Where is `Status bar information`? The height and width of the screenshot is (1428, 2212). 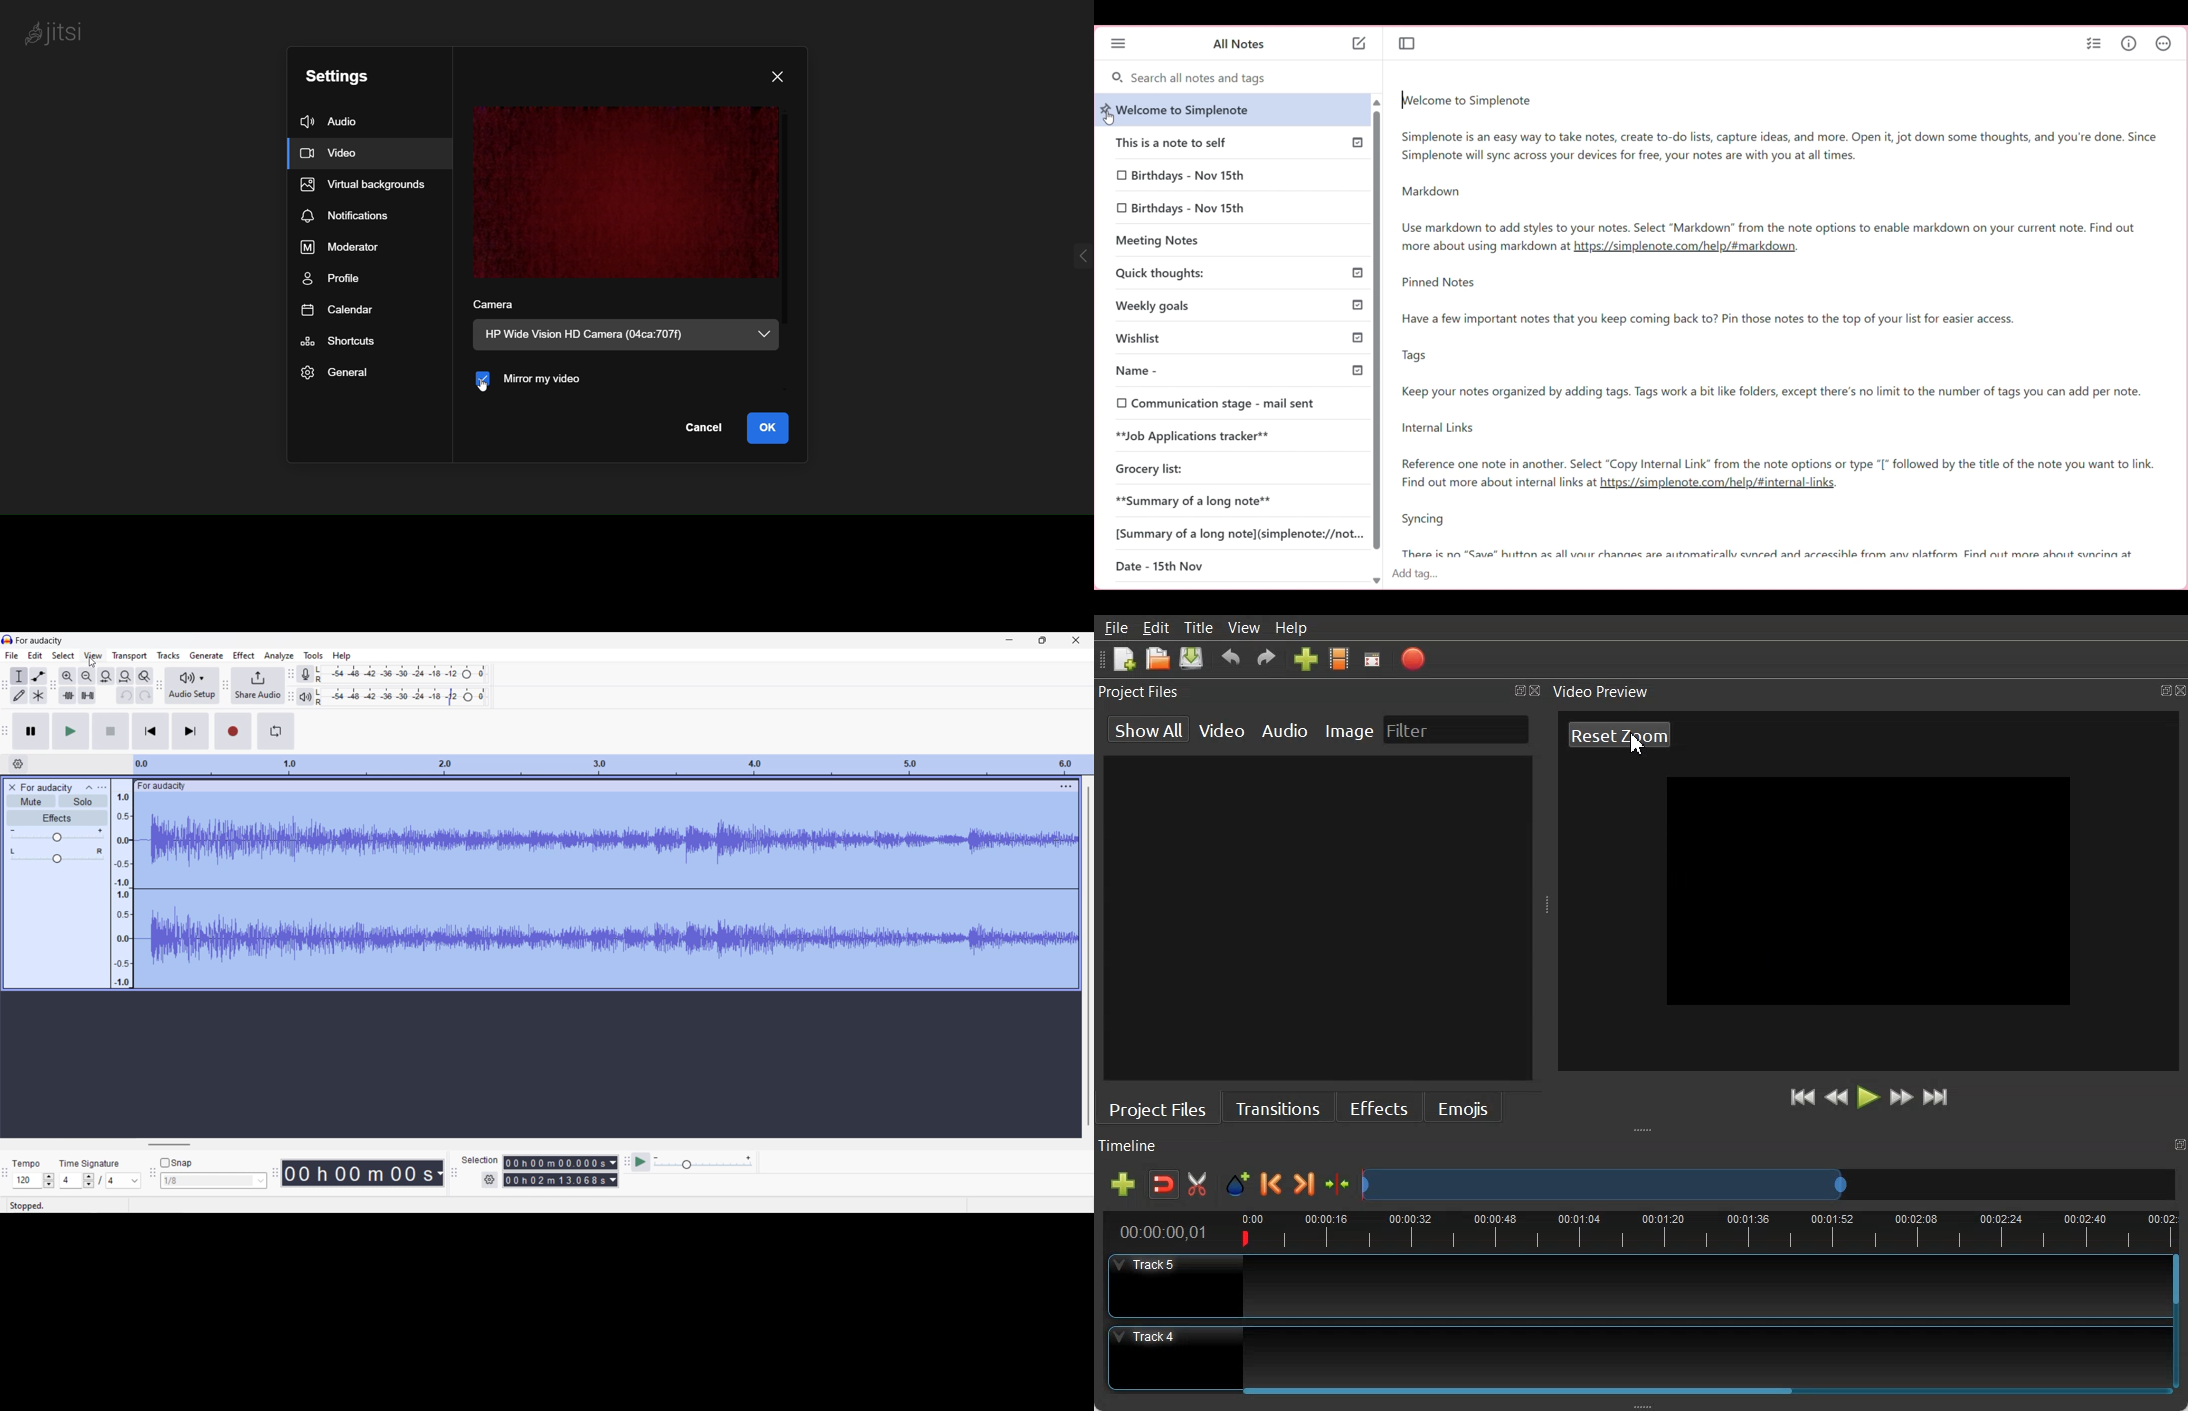
Status bar information is located at coordinates (31, 1206).